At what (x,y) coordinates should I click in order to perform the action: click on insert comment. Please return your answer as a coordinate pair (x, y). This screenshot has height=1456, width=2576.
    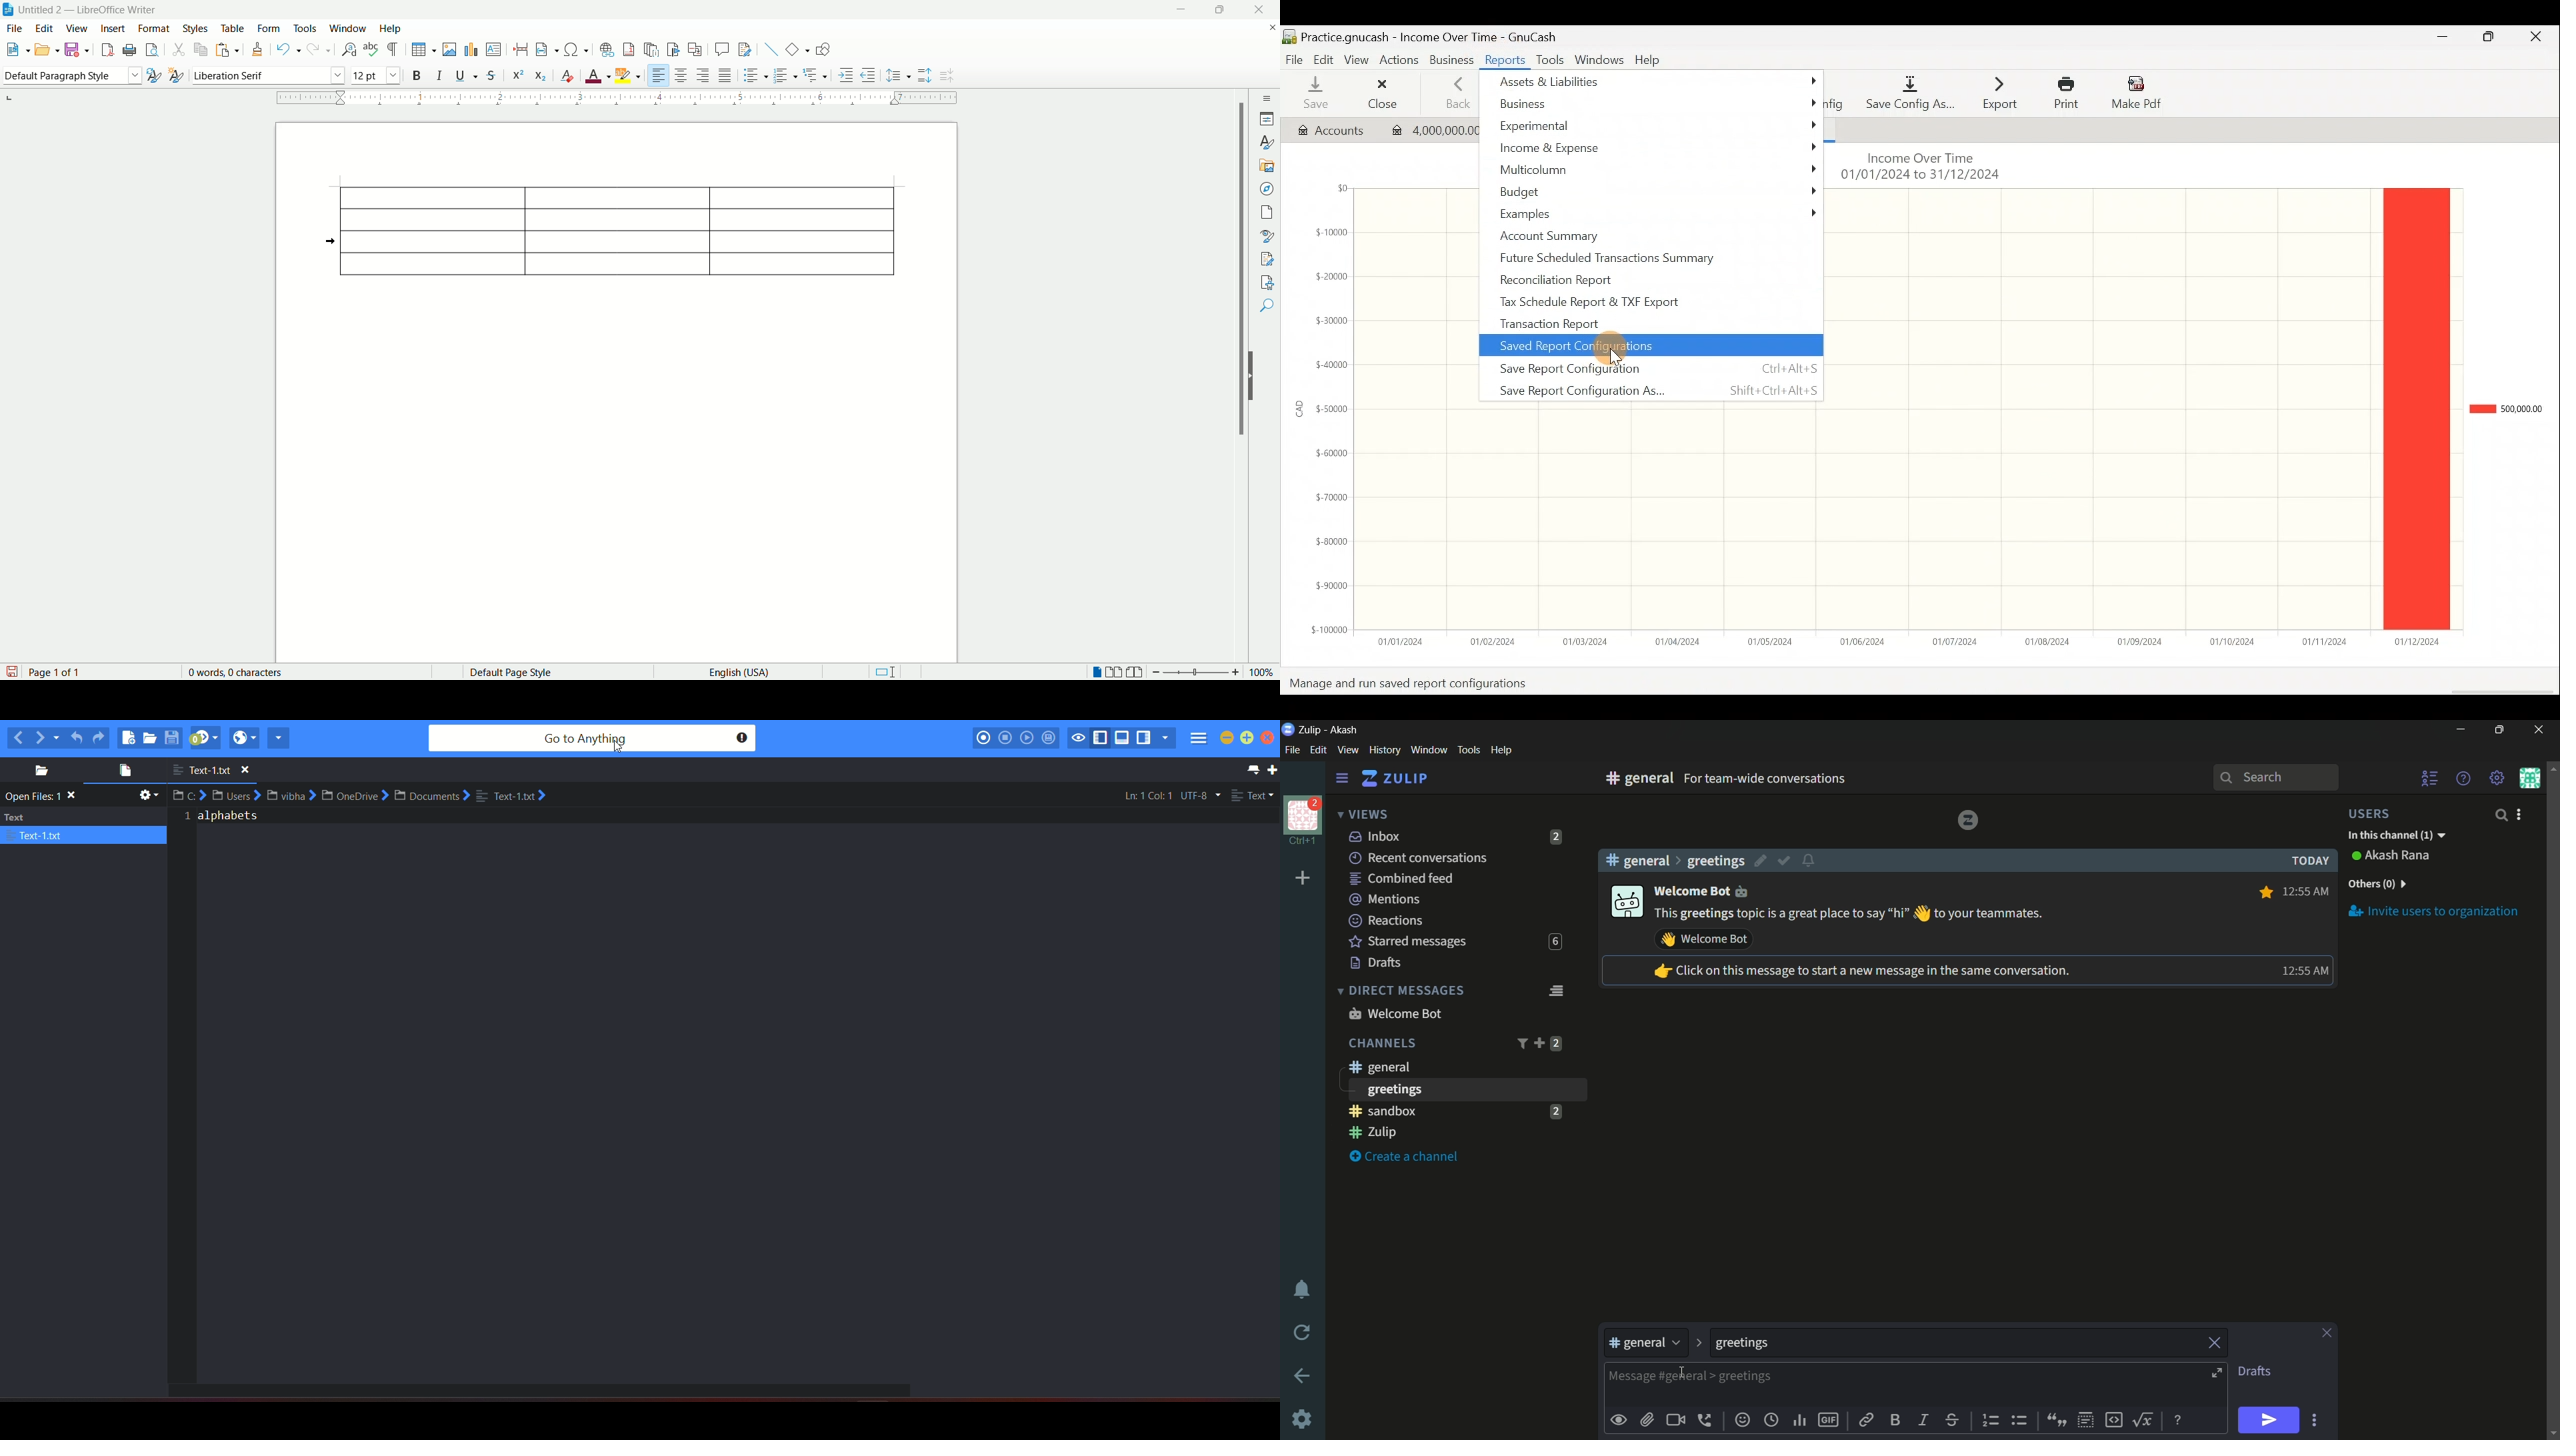
    Looking at the image, I should click on (493, 49).